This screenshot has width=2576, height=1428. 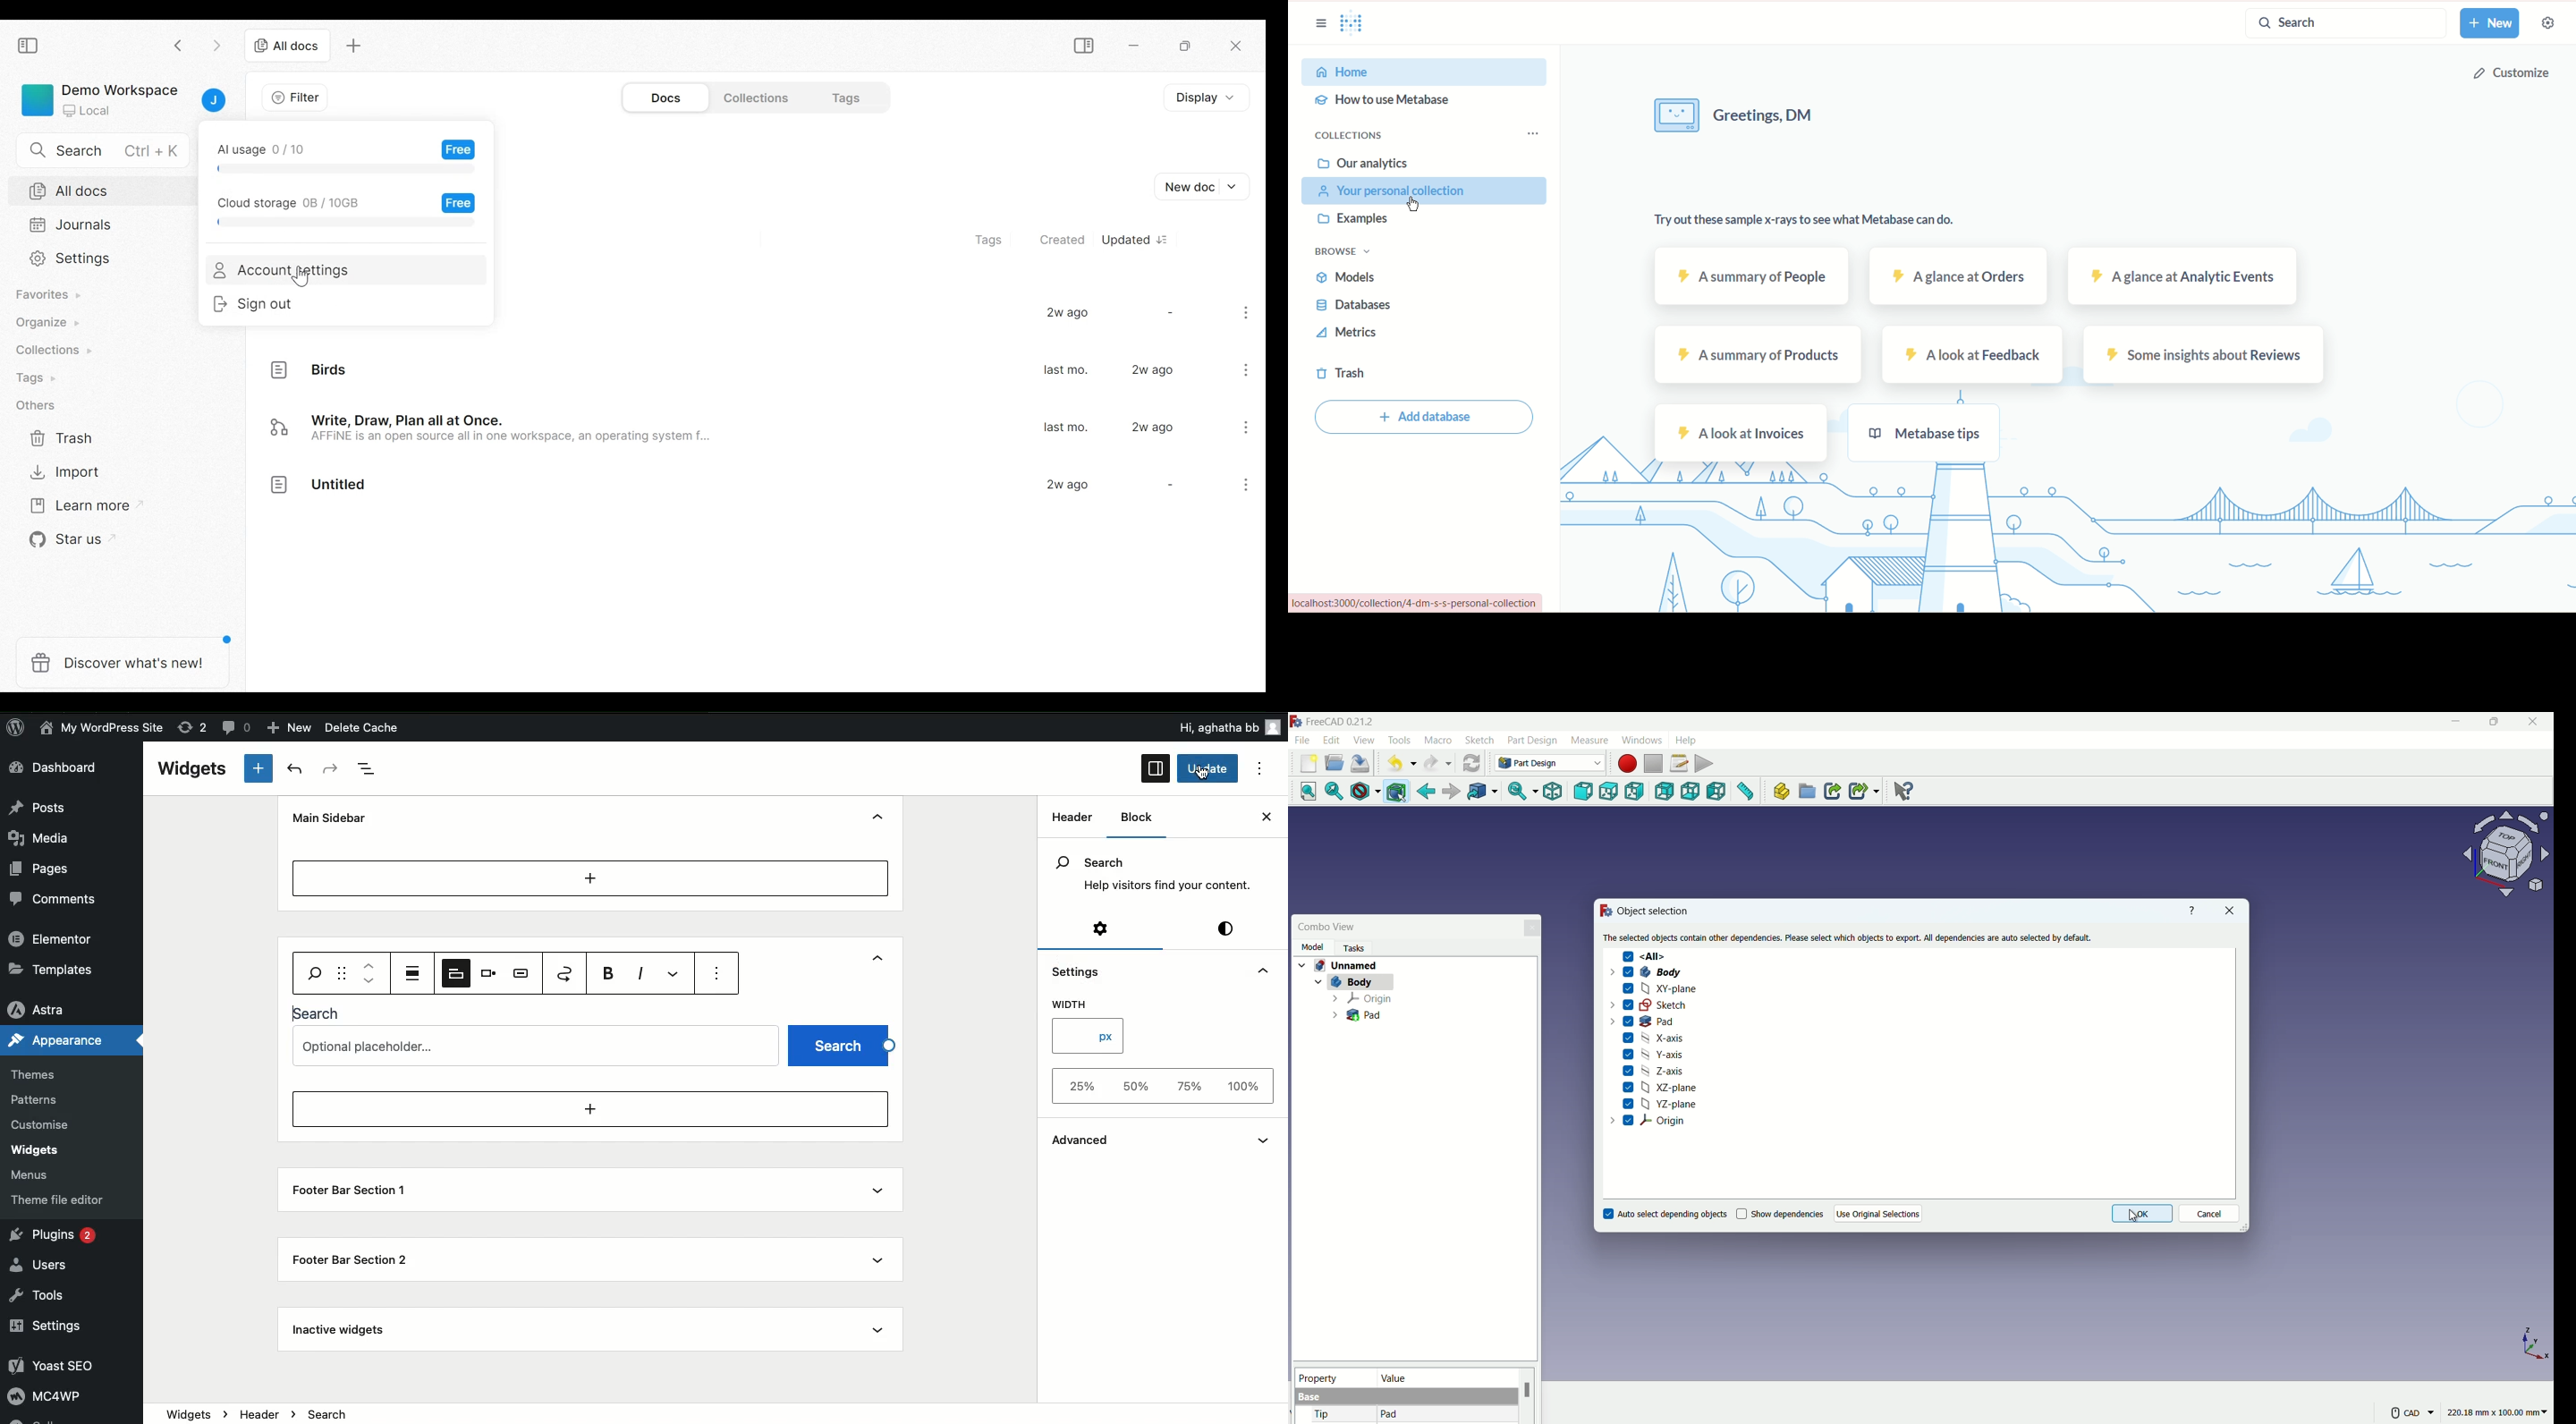 What do you see at coordinates (50, 324) in the screenshot?
I see `Organize` at bounding box center [50, 324].